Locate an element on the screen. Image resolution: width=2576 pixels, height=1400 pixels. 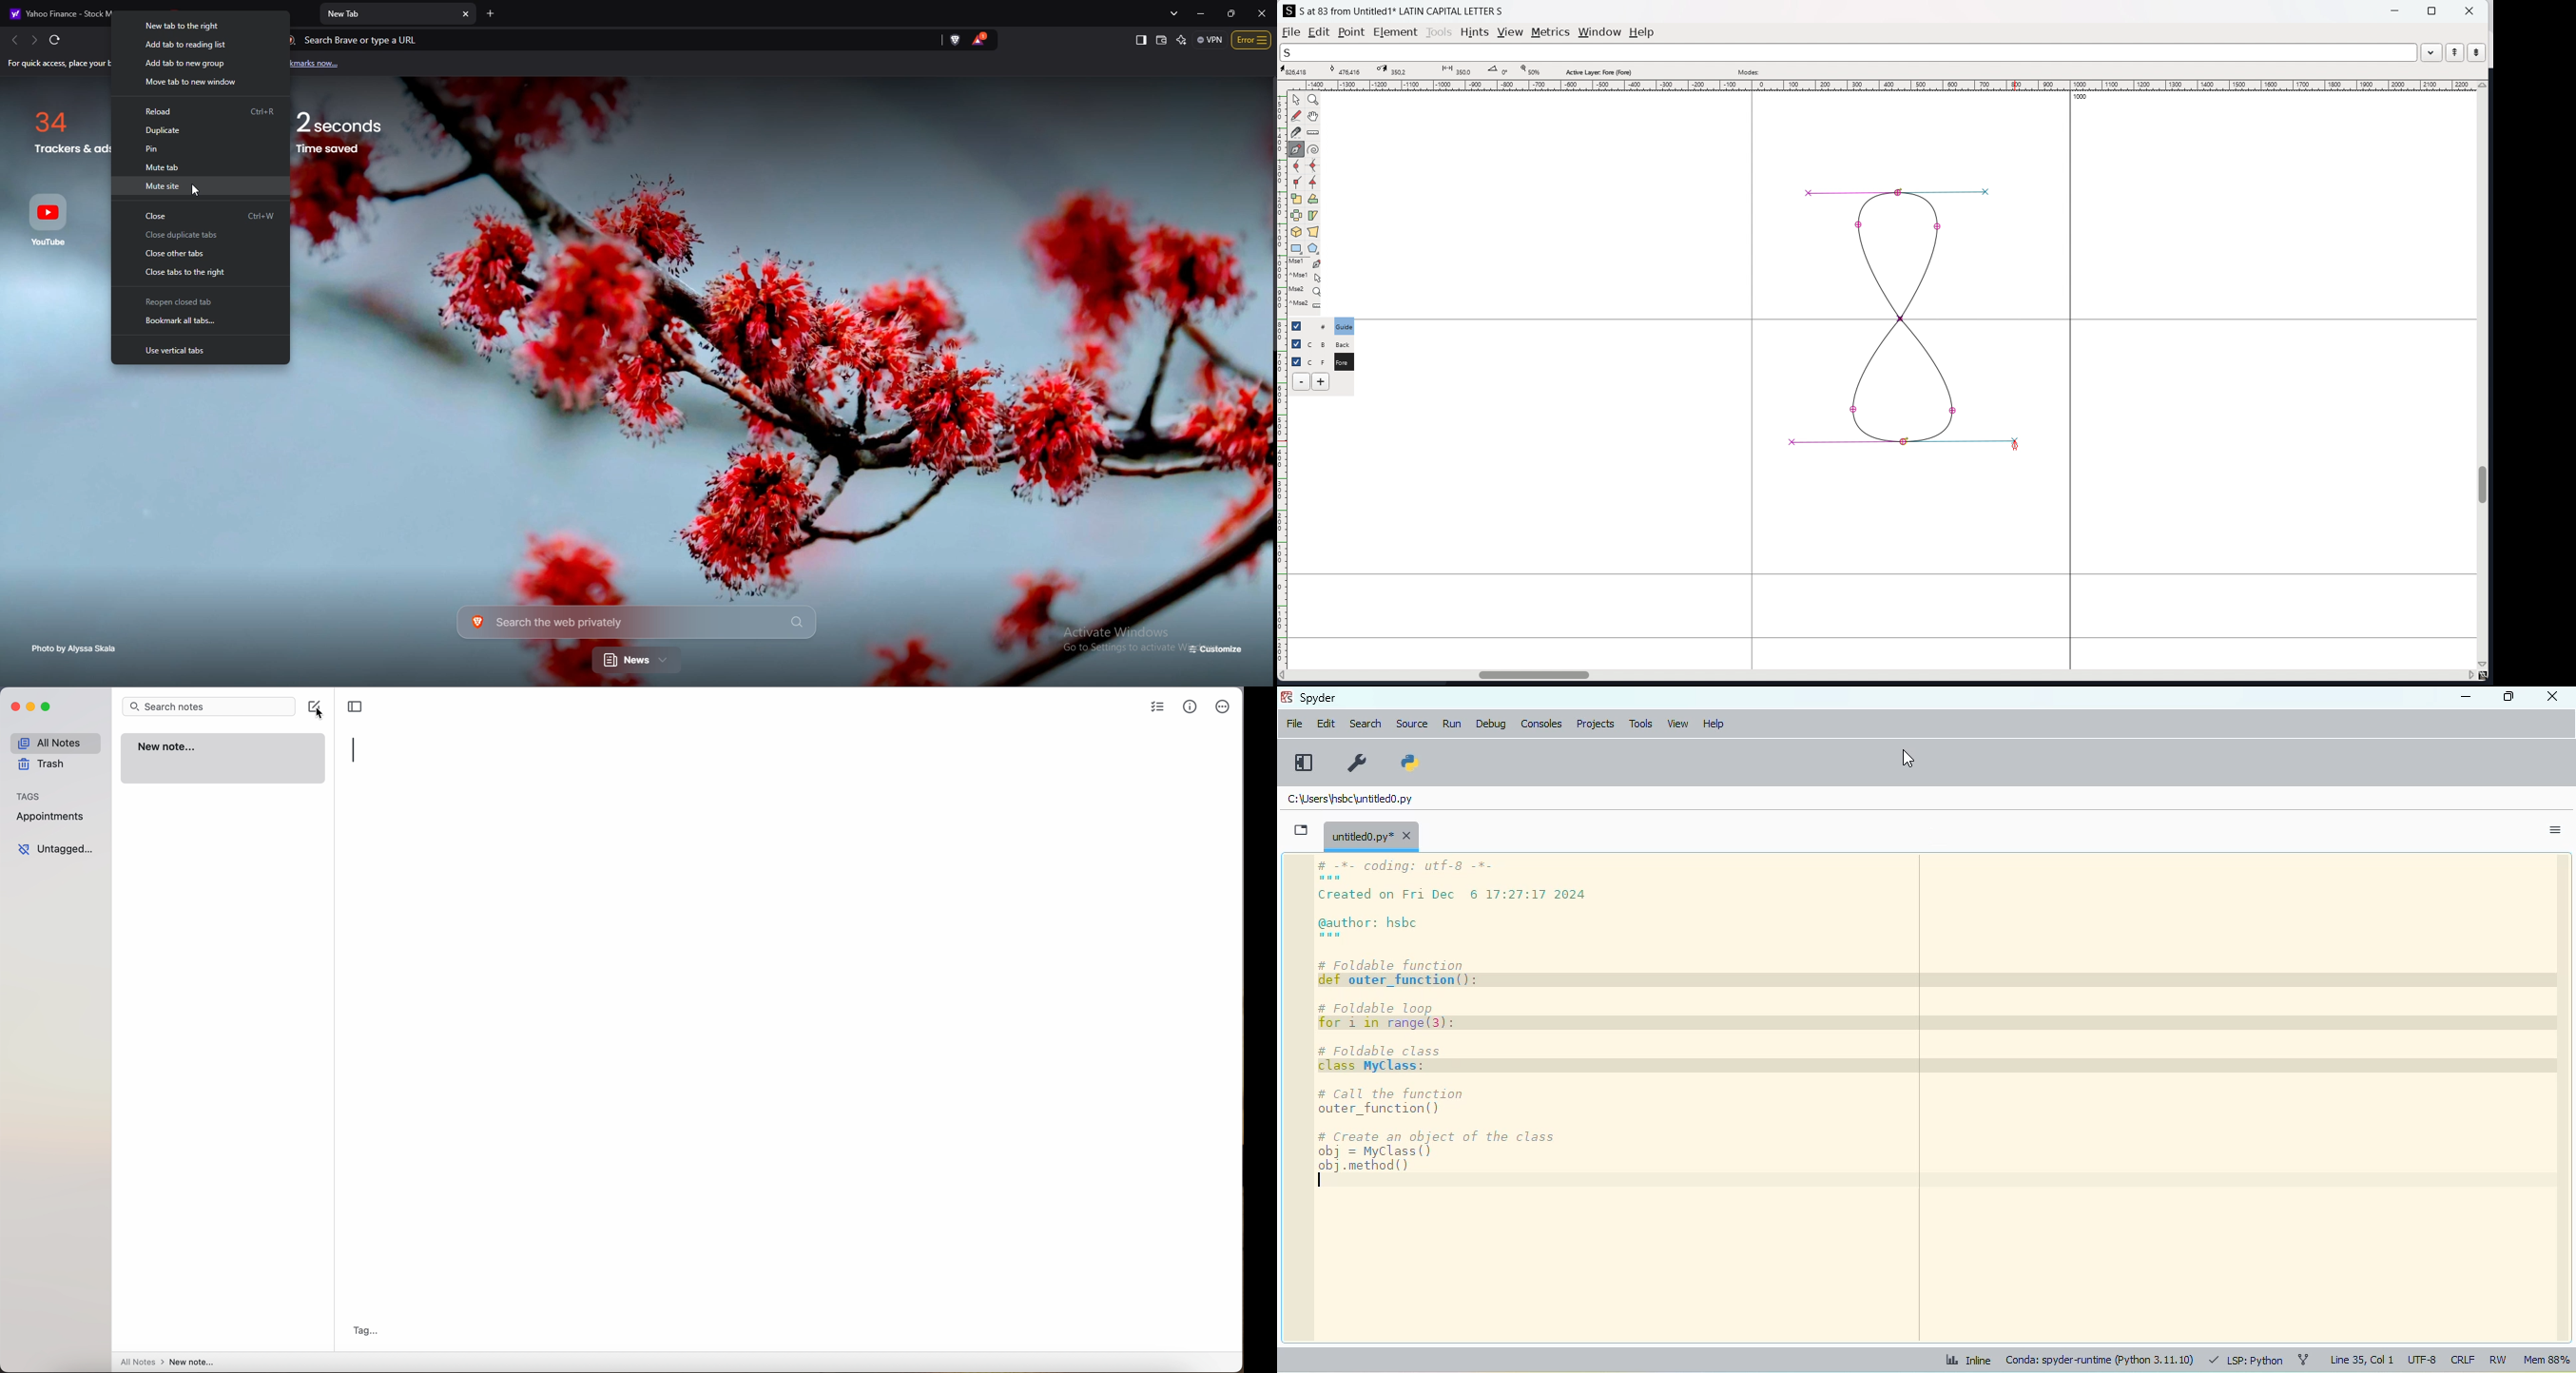
rectangle and ellipse is located at coordinates (1297, 249).